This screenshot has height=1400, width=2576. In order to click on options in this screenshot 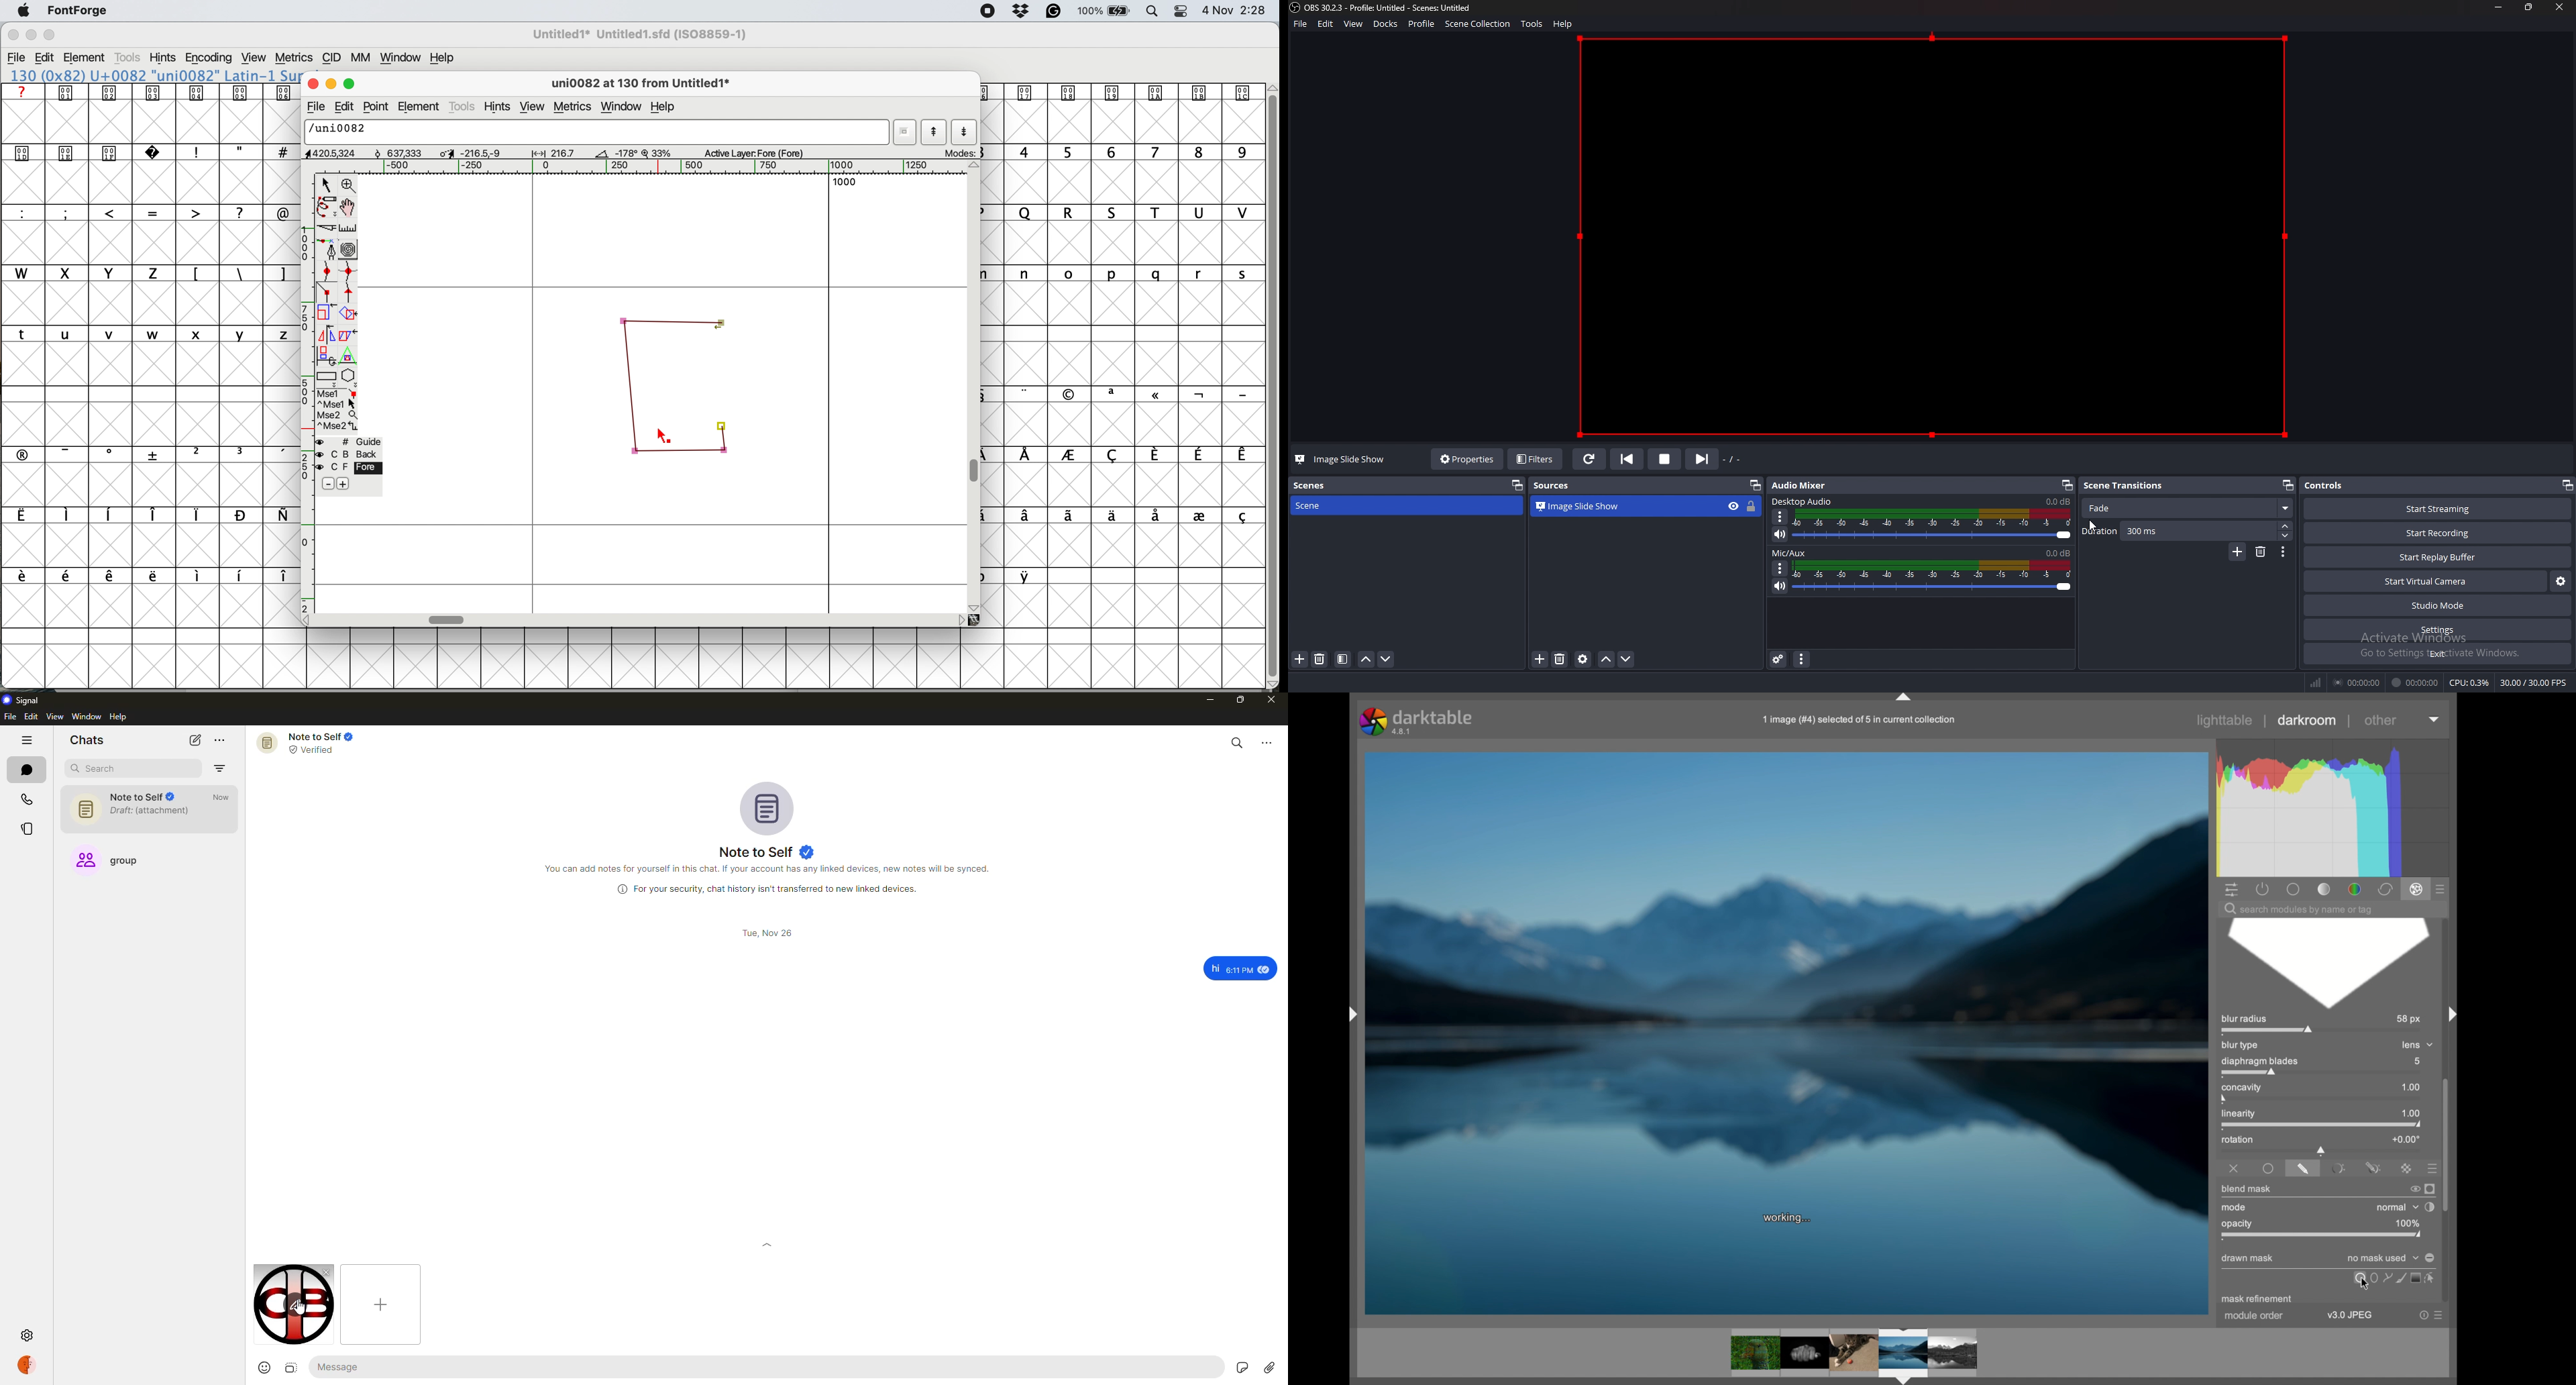, I will do `click(1780, 568)`.